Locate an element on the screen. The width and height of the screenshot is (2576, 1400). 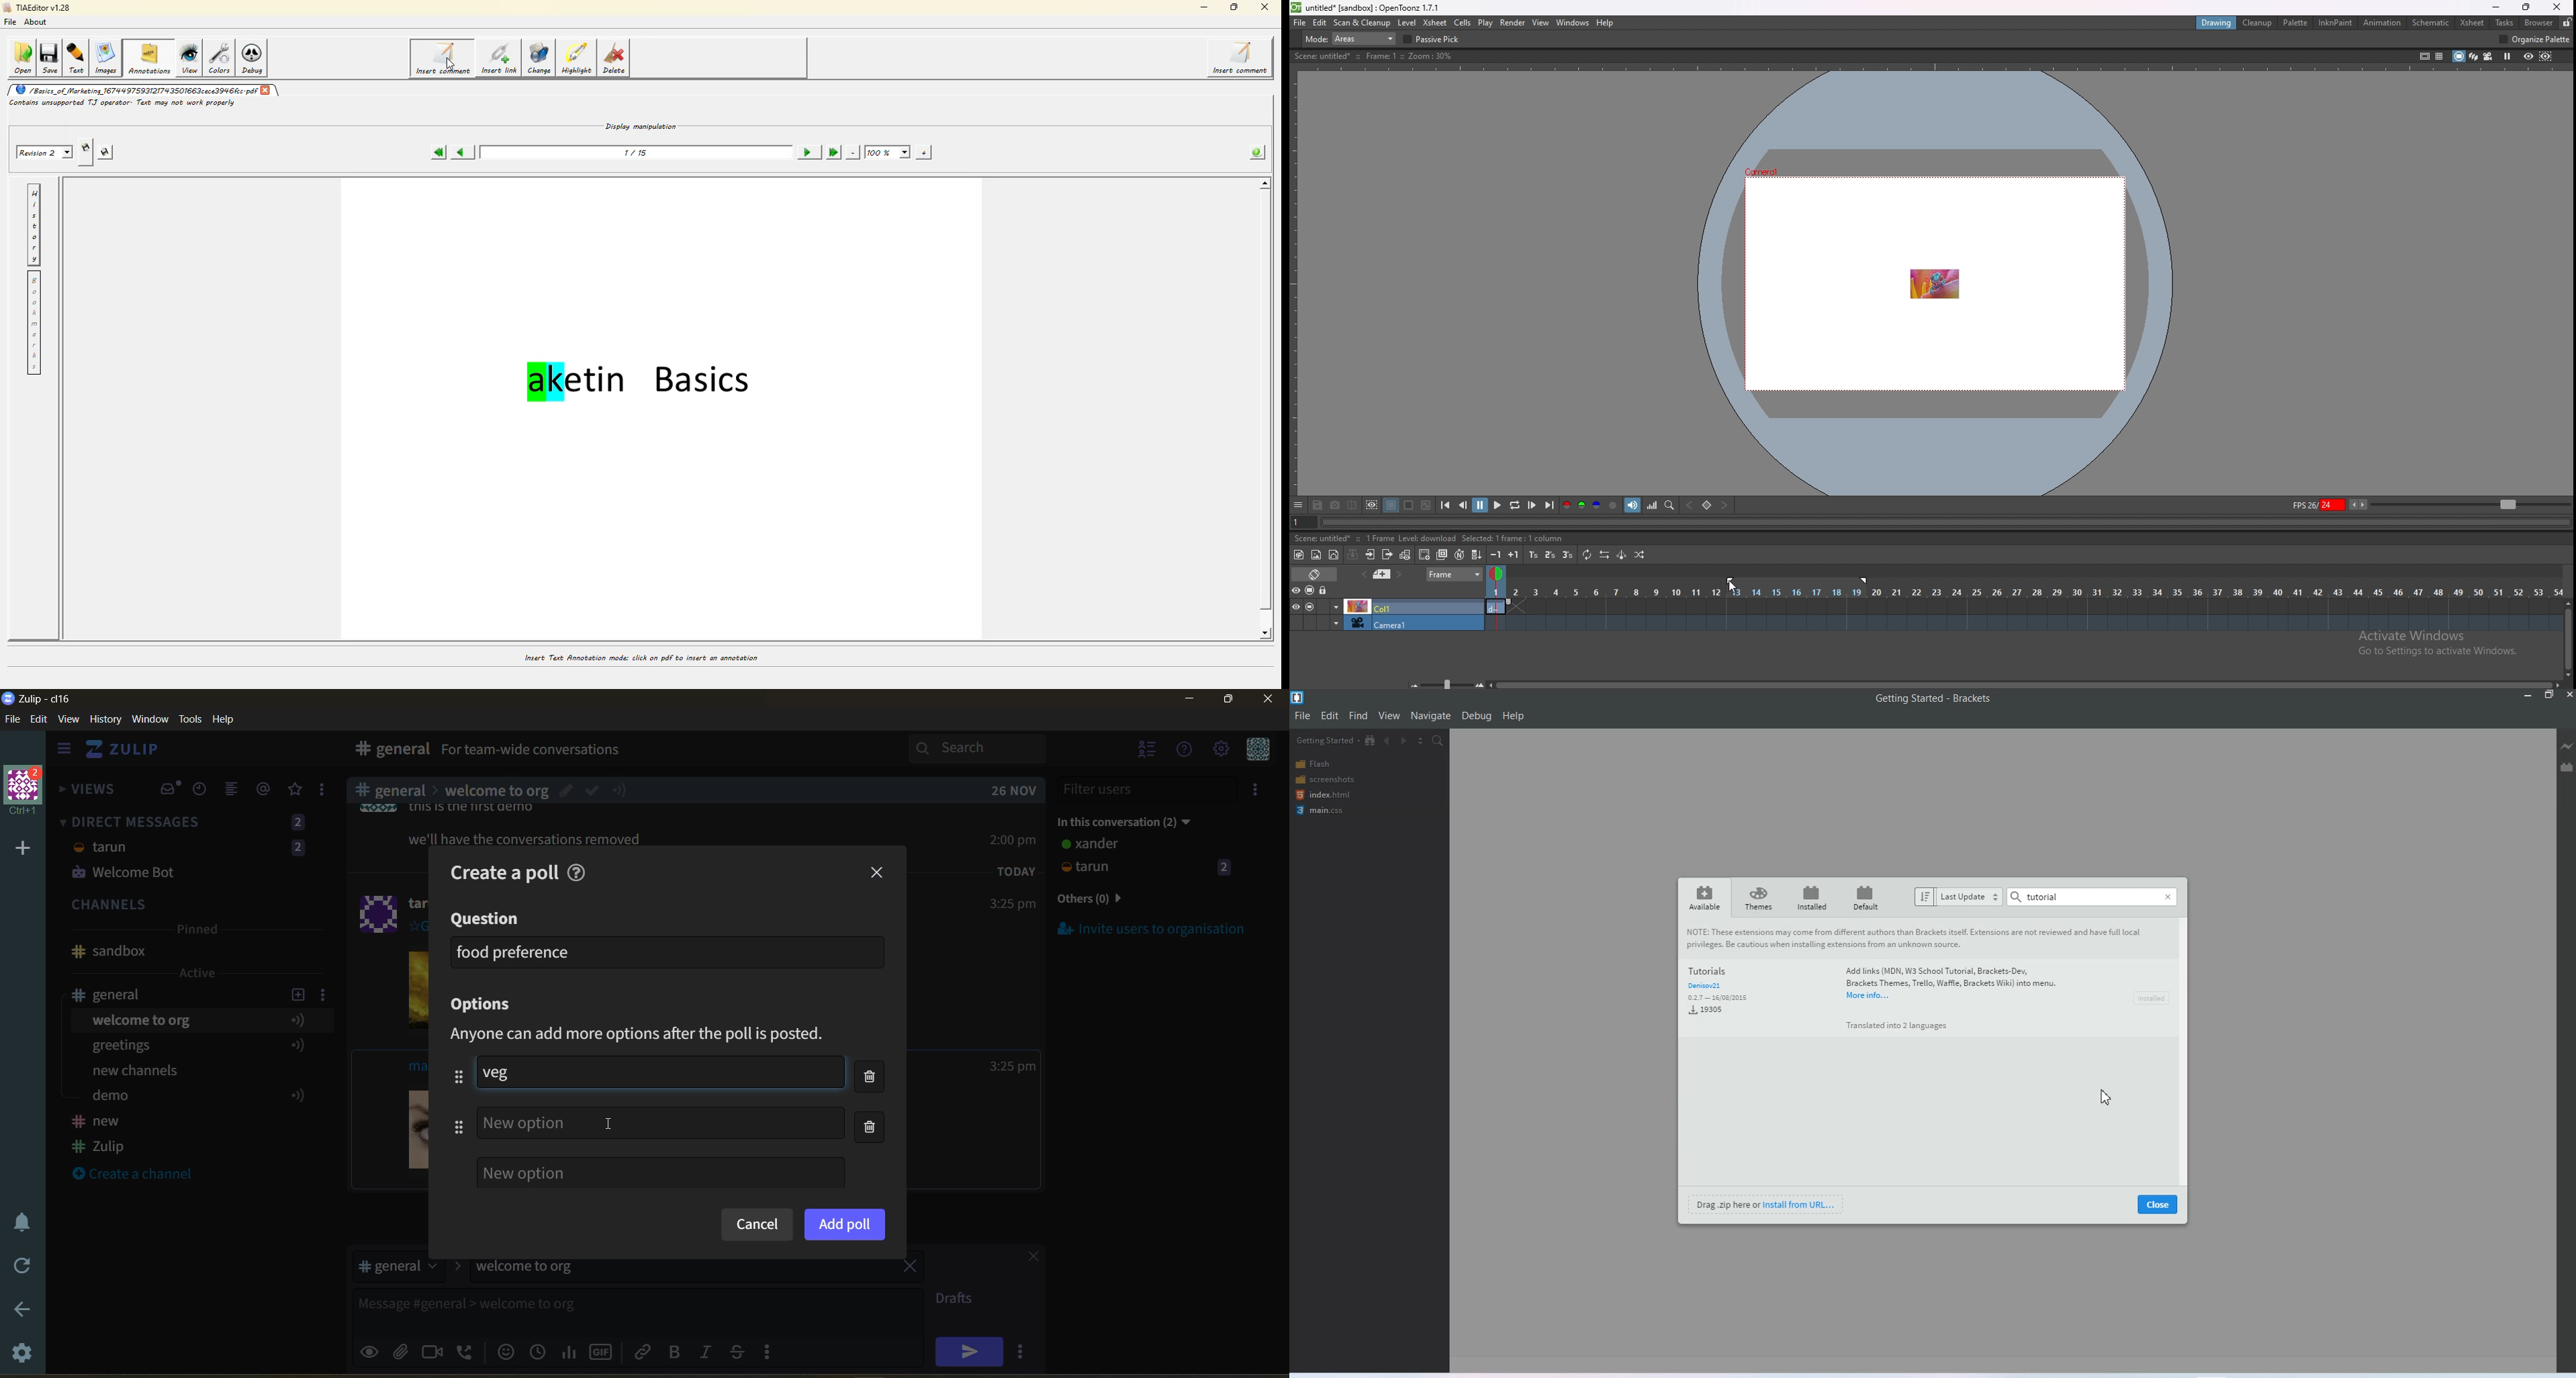
inbox is located at coordinates (170, 789).